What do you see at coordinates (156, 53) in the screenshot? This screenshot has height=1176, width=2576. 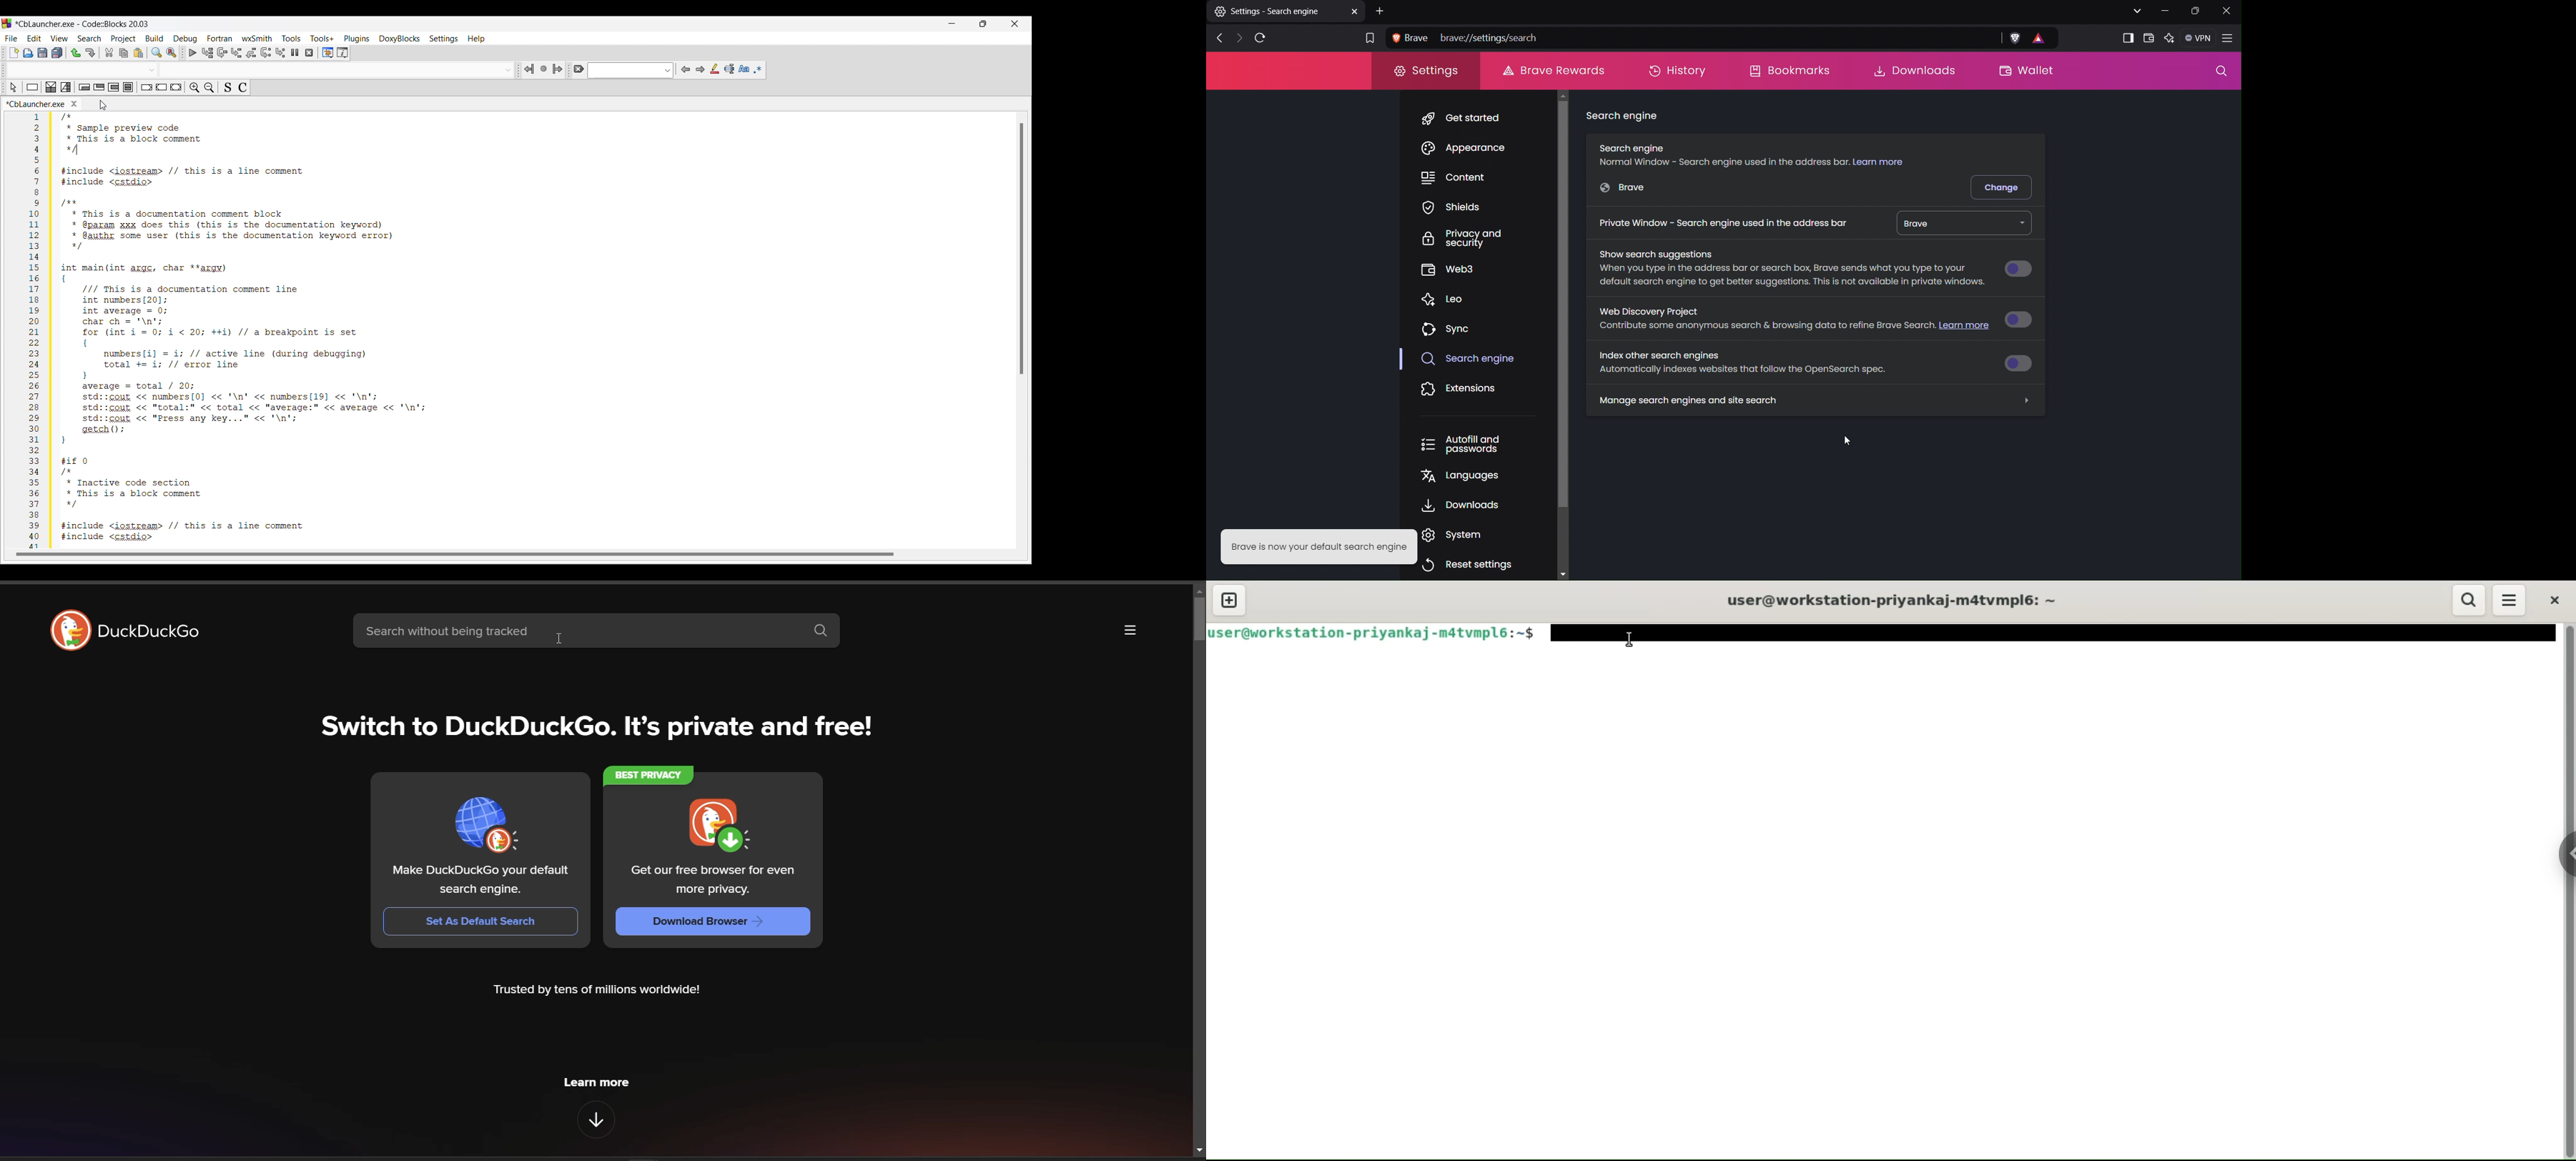 I see `Find` at bounding box center [156, 53].